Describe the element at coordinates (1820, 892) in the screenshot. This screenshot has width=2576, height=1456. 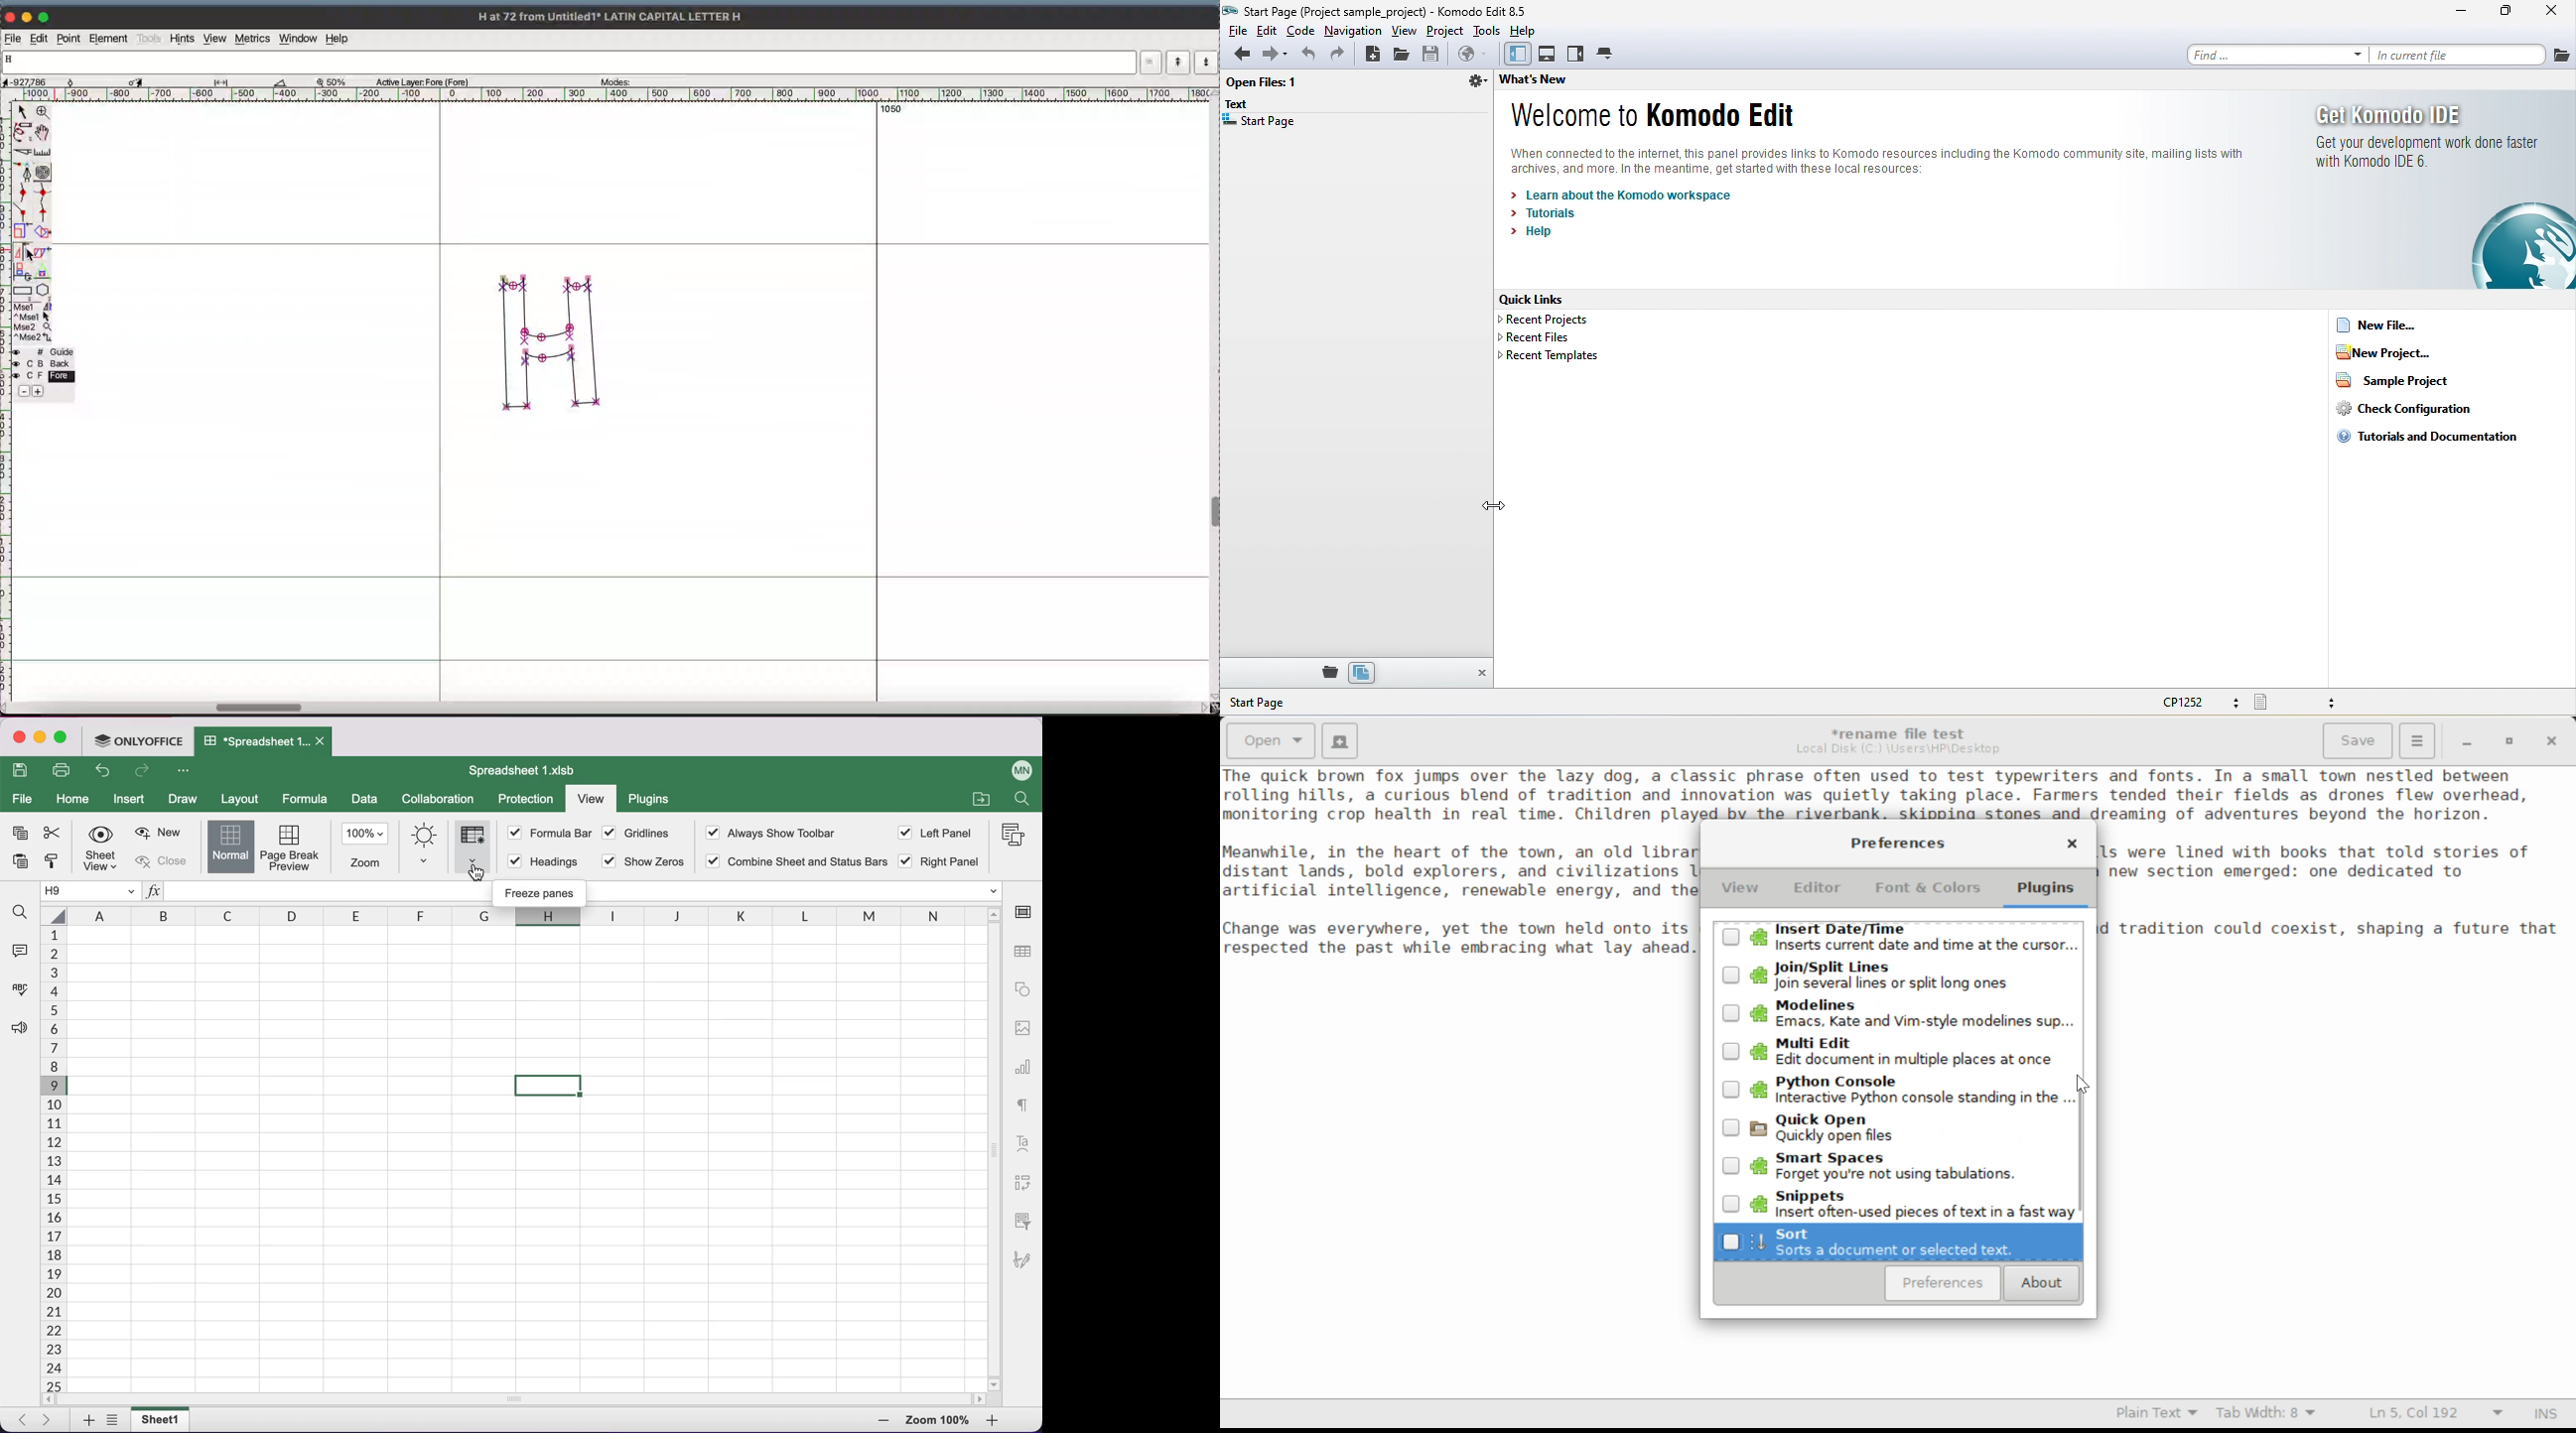
I see `Editor Tab` at that location.